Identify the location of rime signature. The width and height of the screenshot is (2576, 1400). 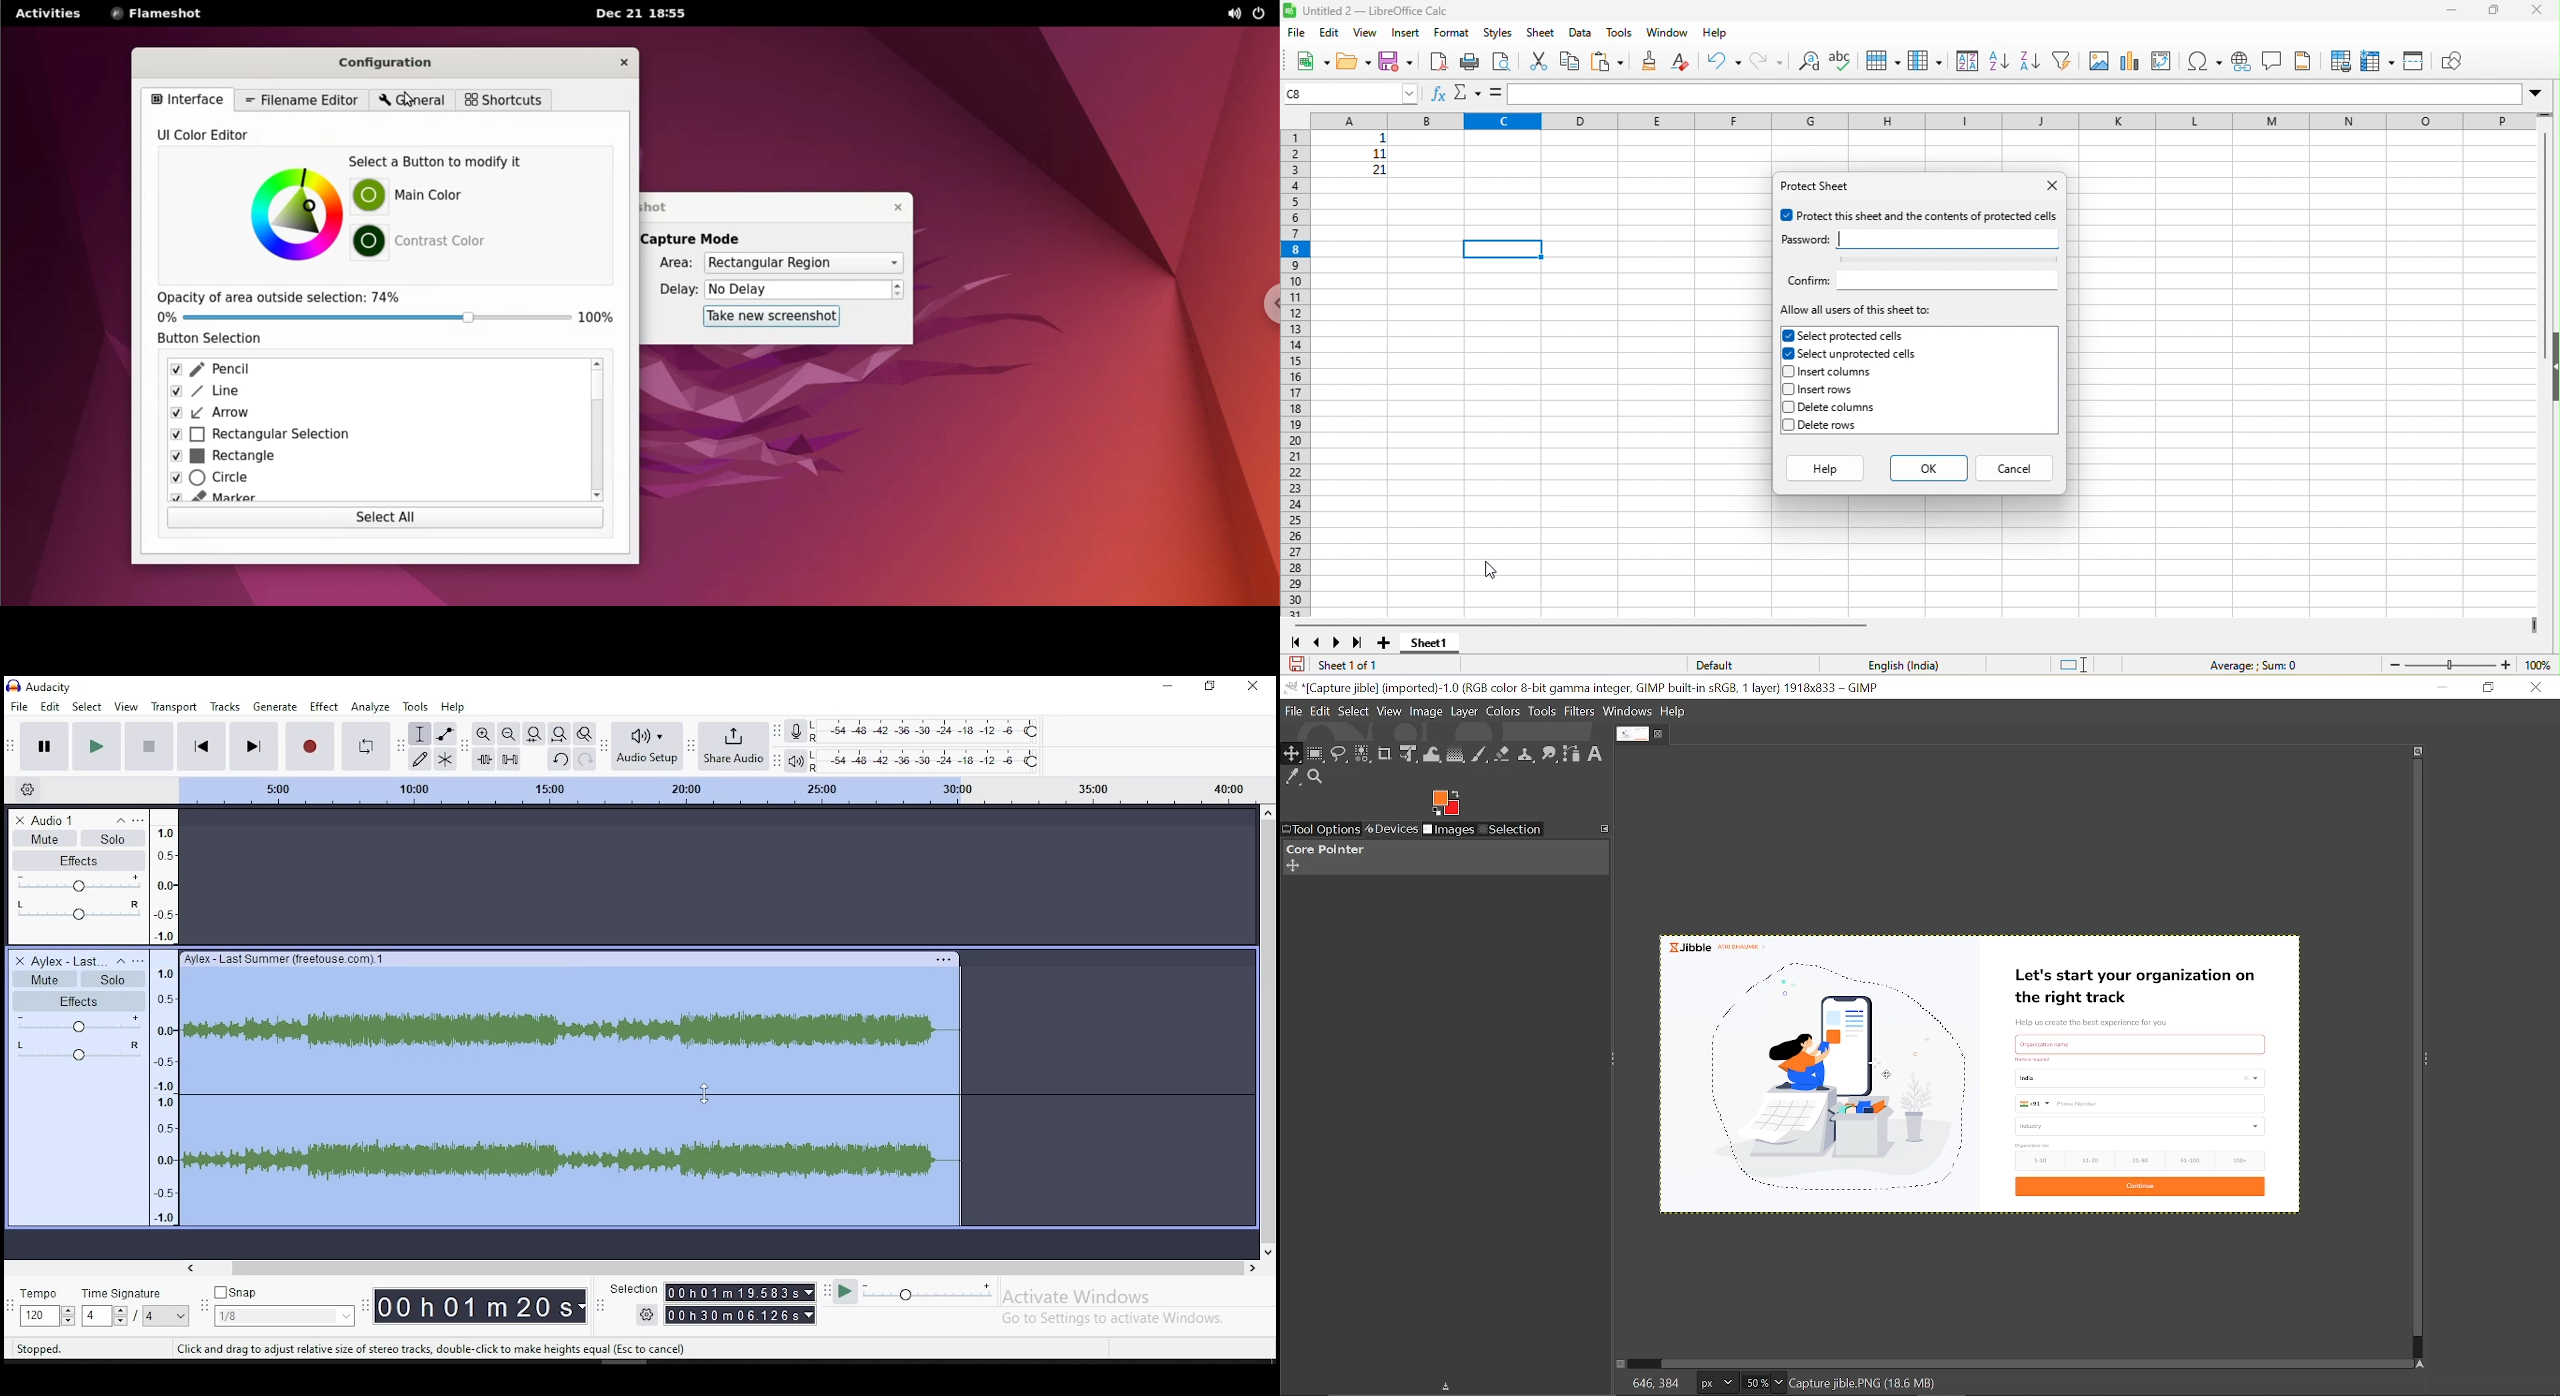
(136, 1308).